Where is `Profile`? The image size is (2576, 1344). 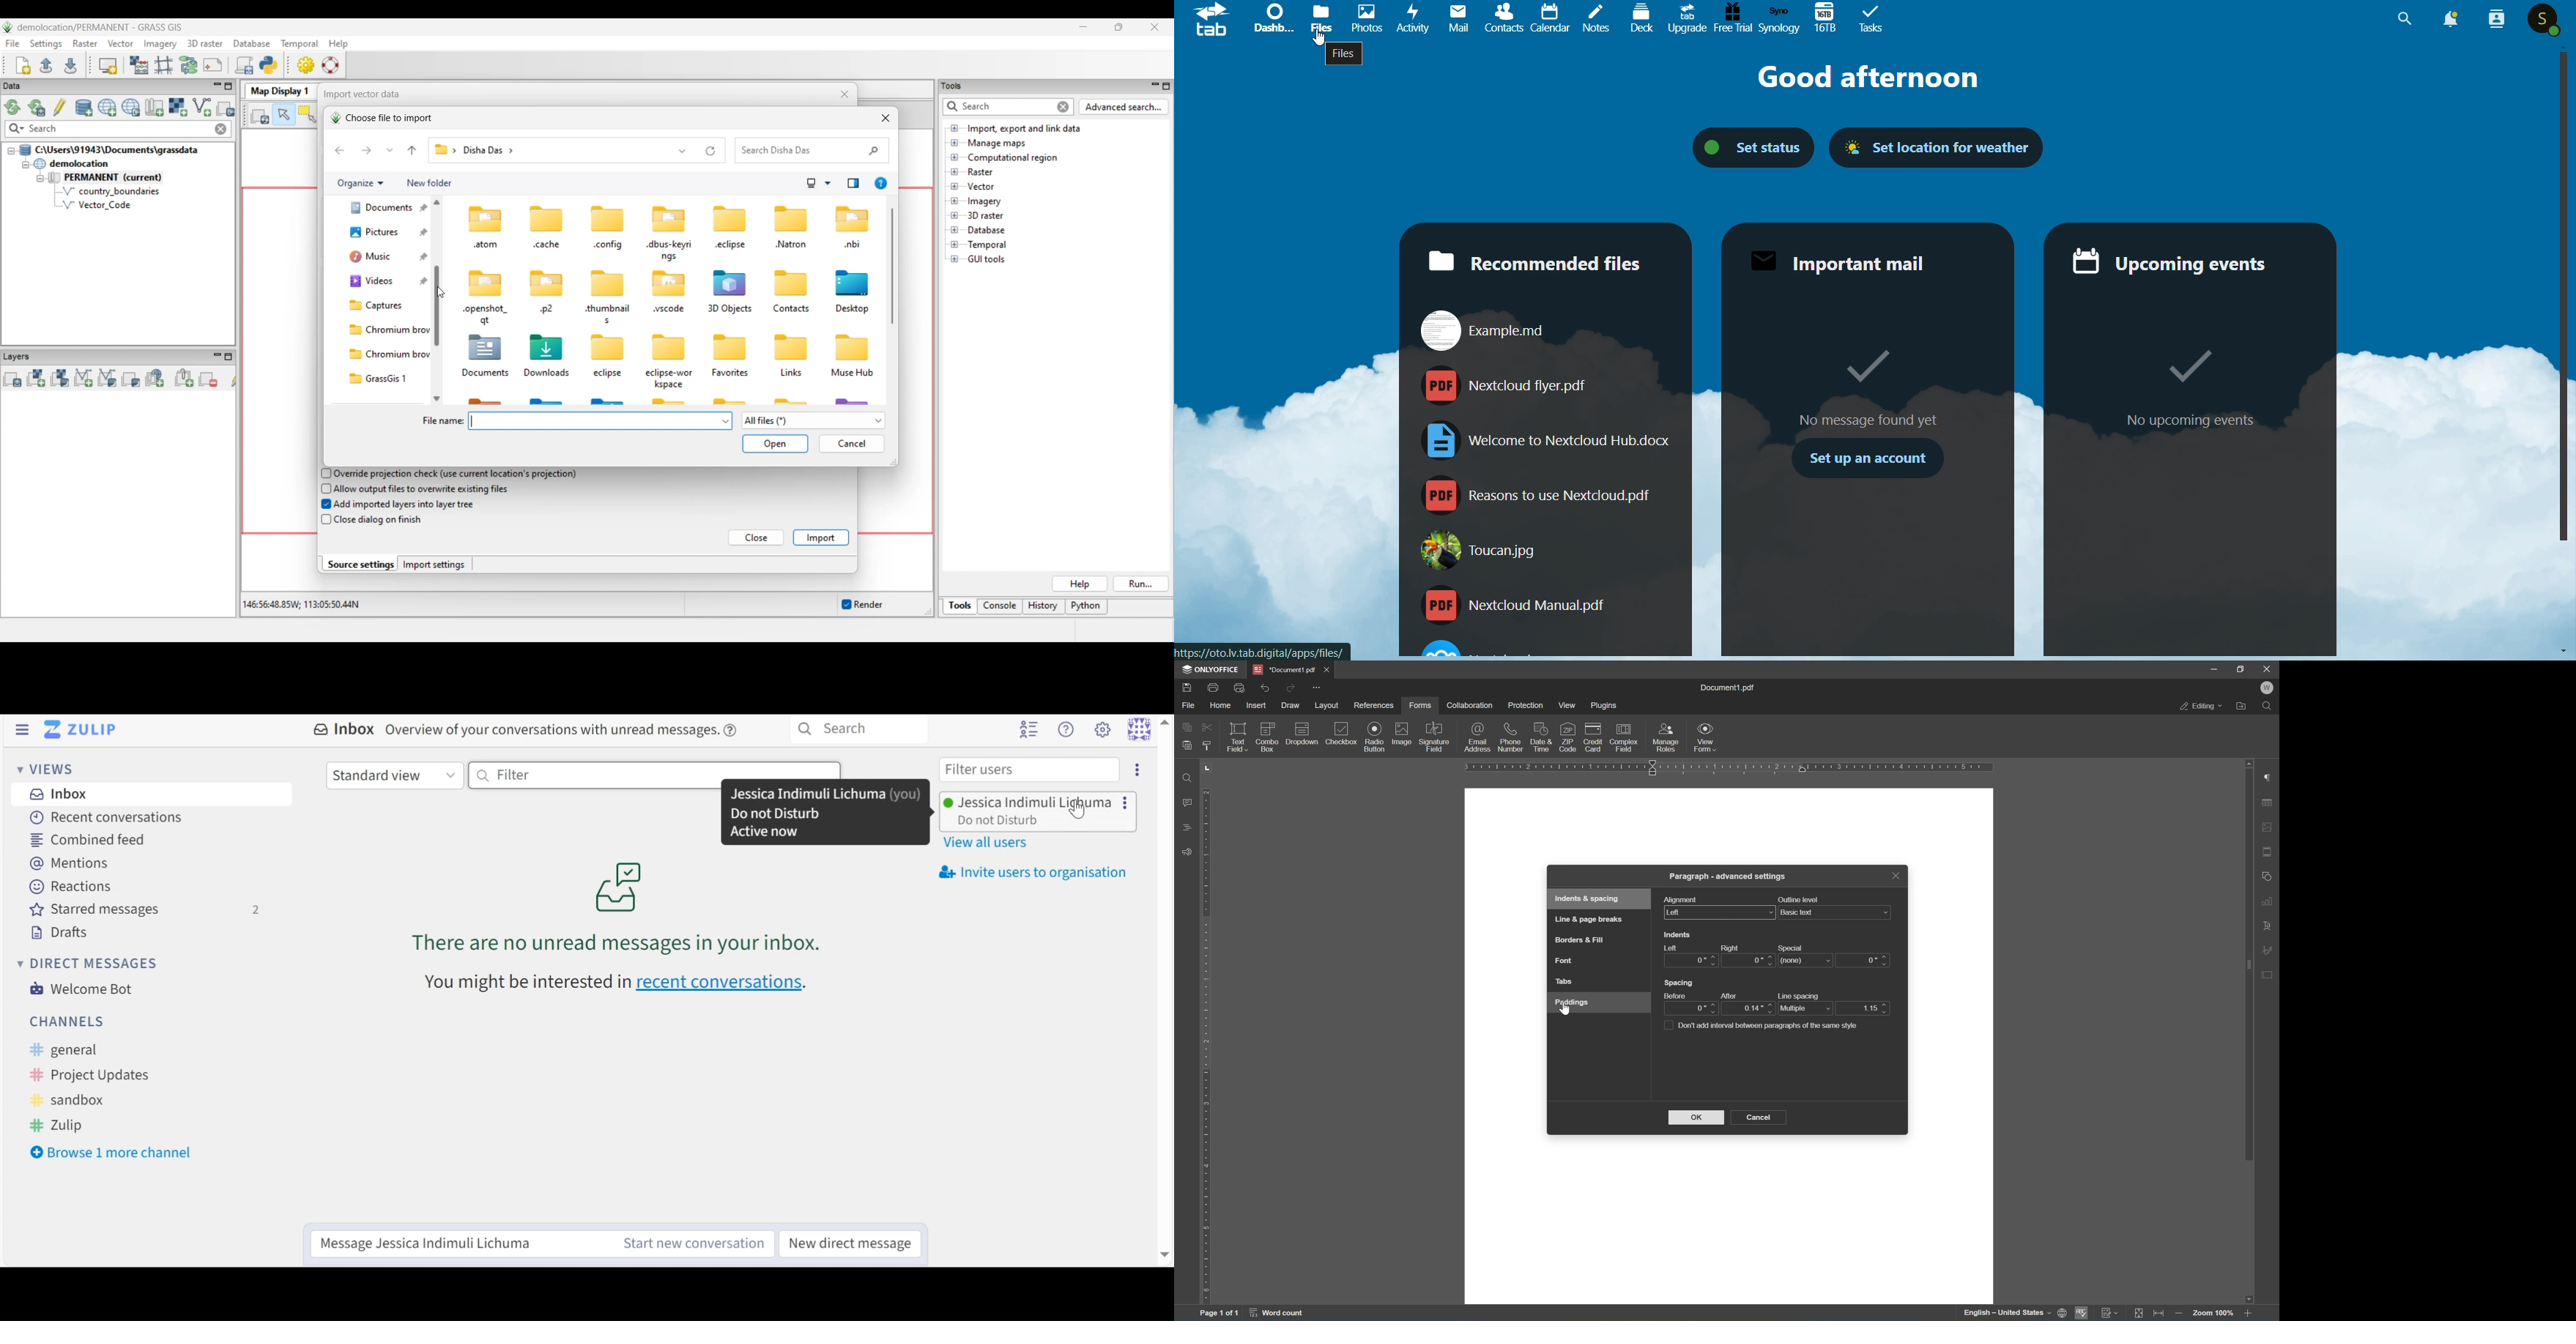
Profile is located at coordinates (2548, 20).